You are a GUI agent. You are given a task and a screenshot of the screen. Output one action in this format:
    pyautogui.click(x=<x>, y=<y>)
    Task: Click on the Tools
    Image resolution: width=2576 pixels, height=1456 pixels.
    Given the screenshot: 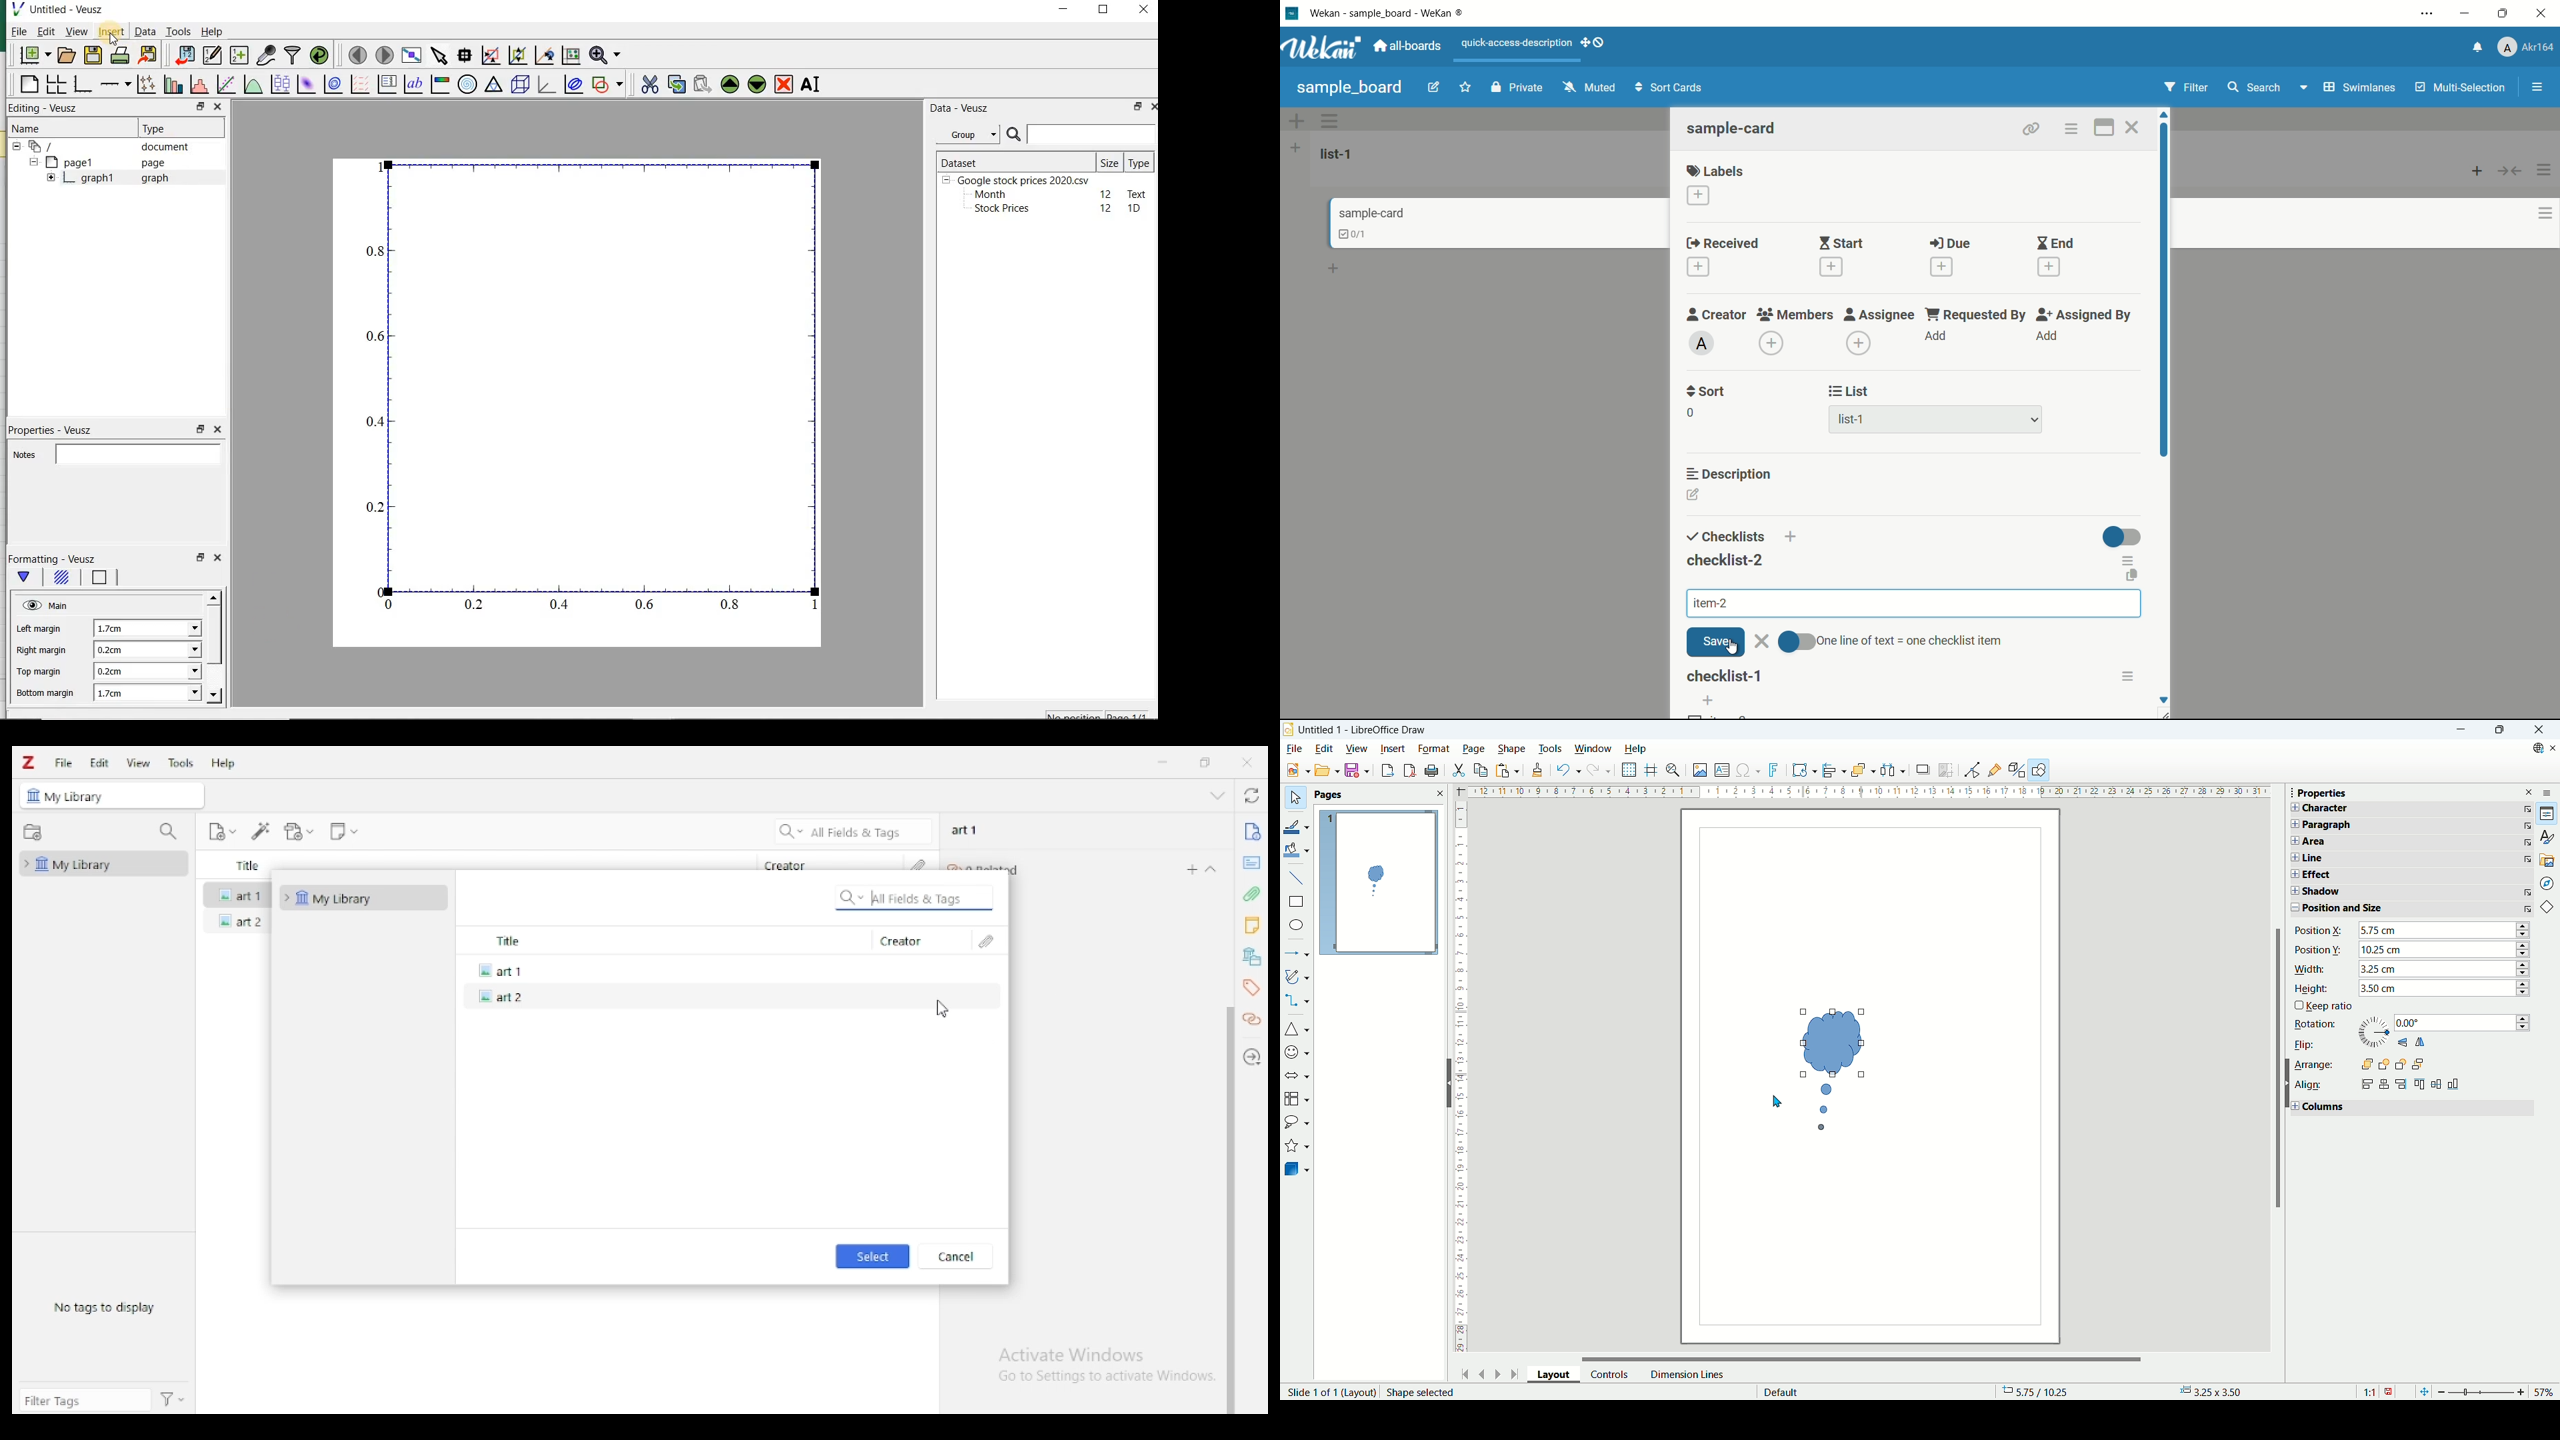 What is the action you would take?
    pyautogui.click(x=178, y=32)
    